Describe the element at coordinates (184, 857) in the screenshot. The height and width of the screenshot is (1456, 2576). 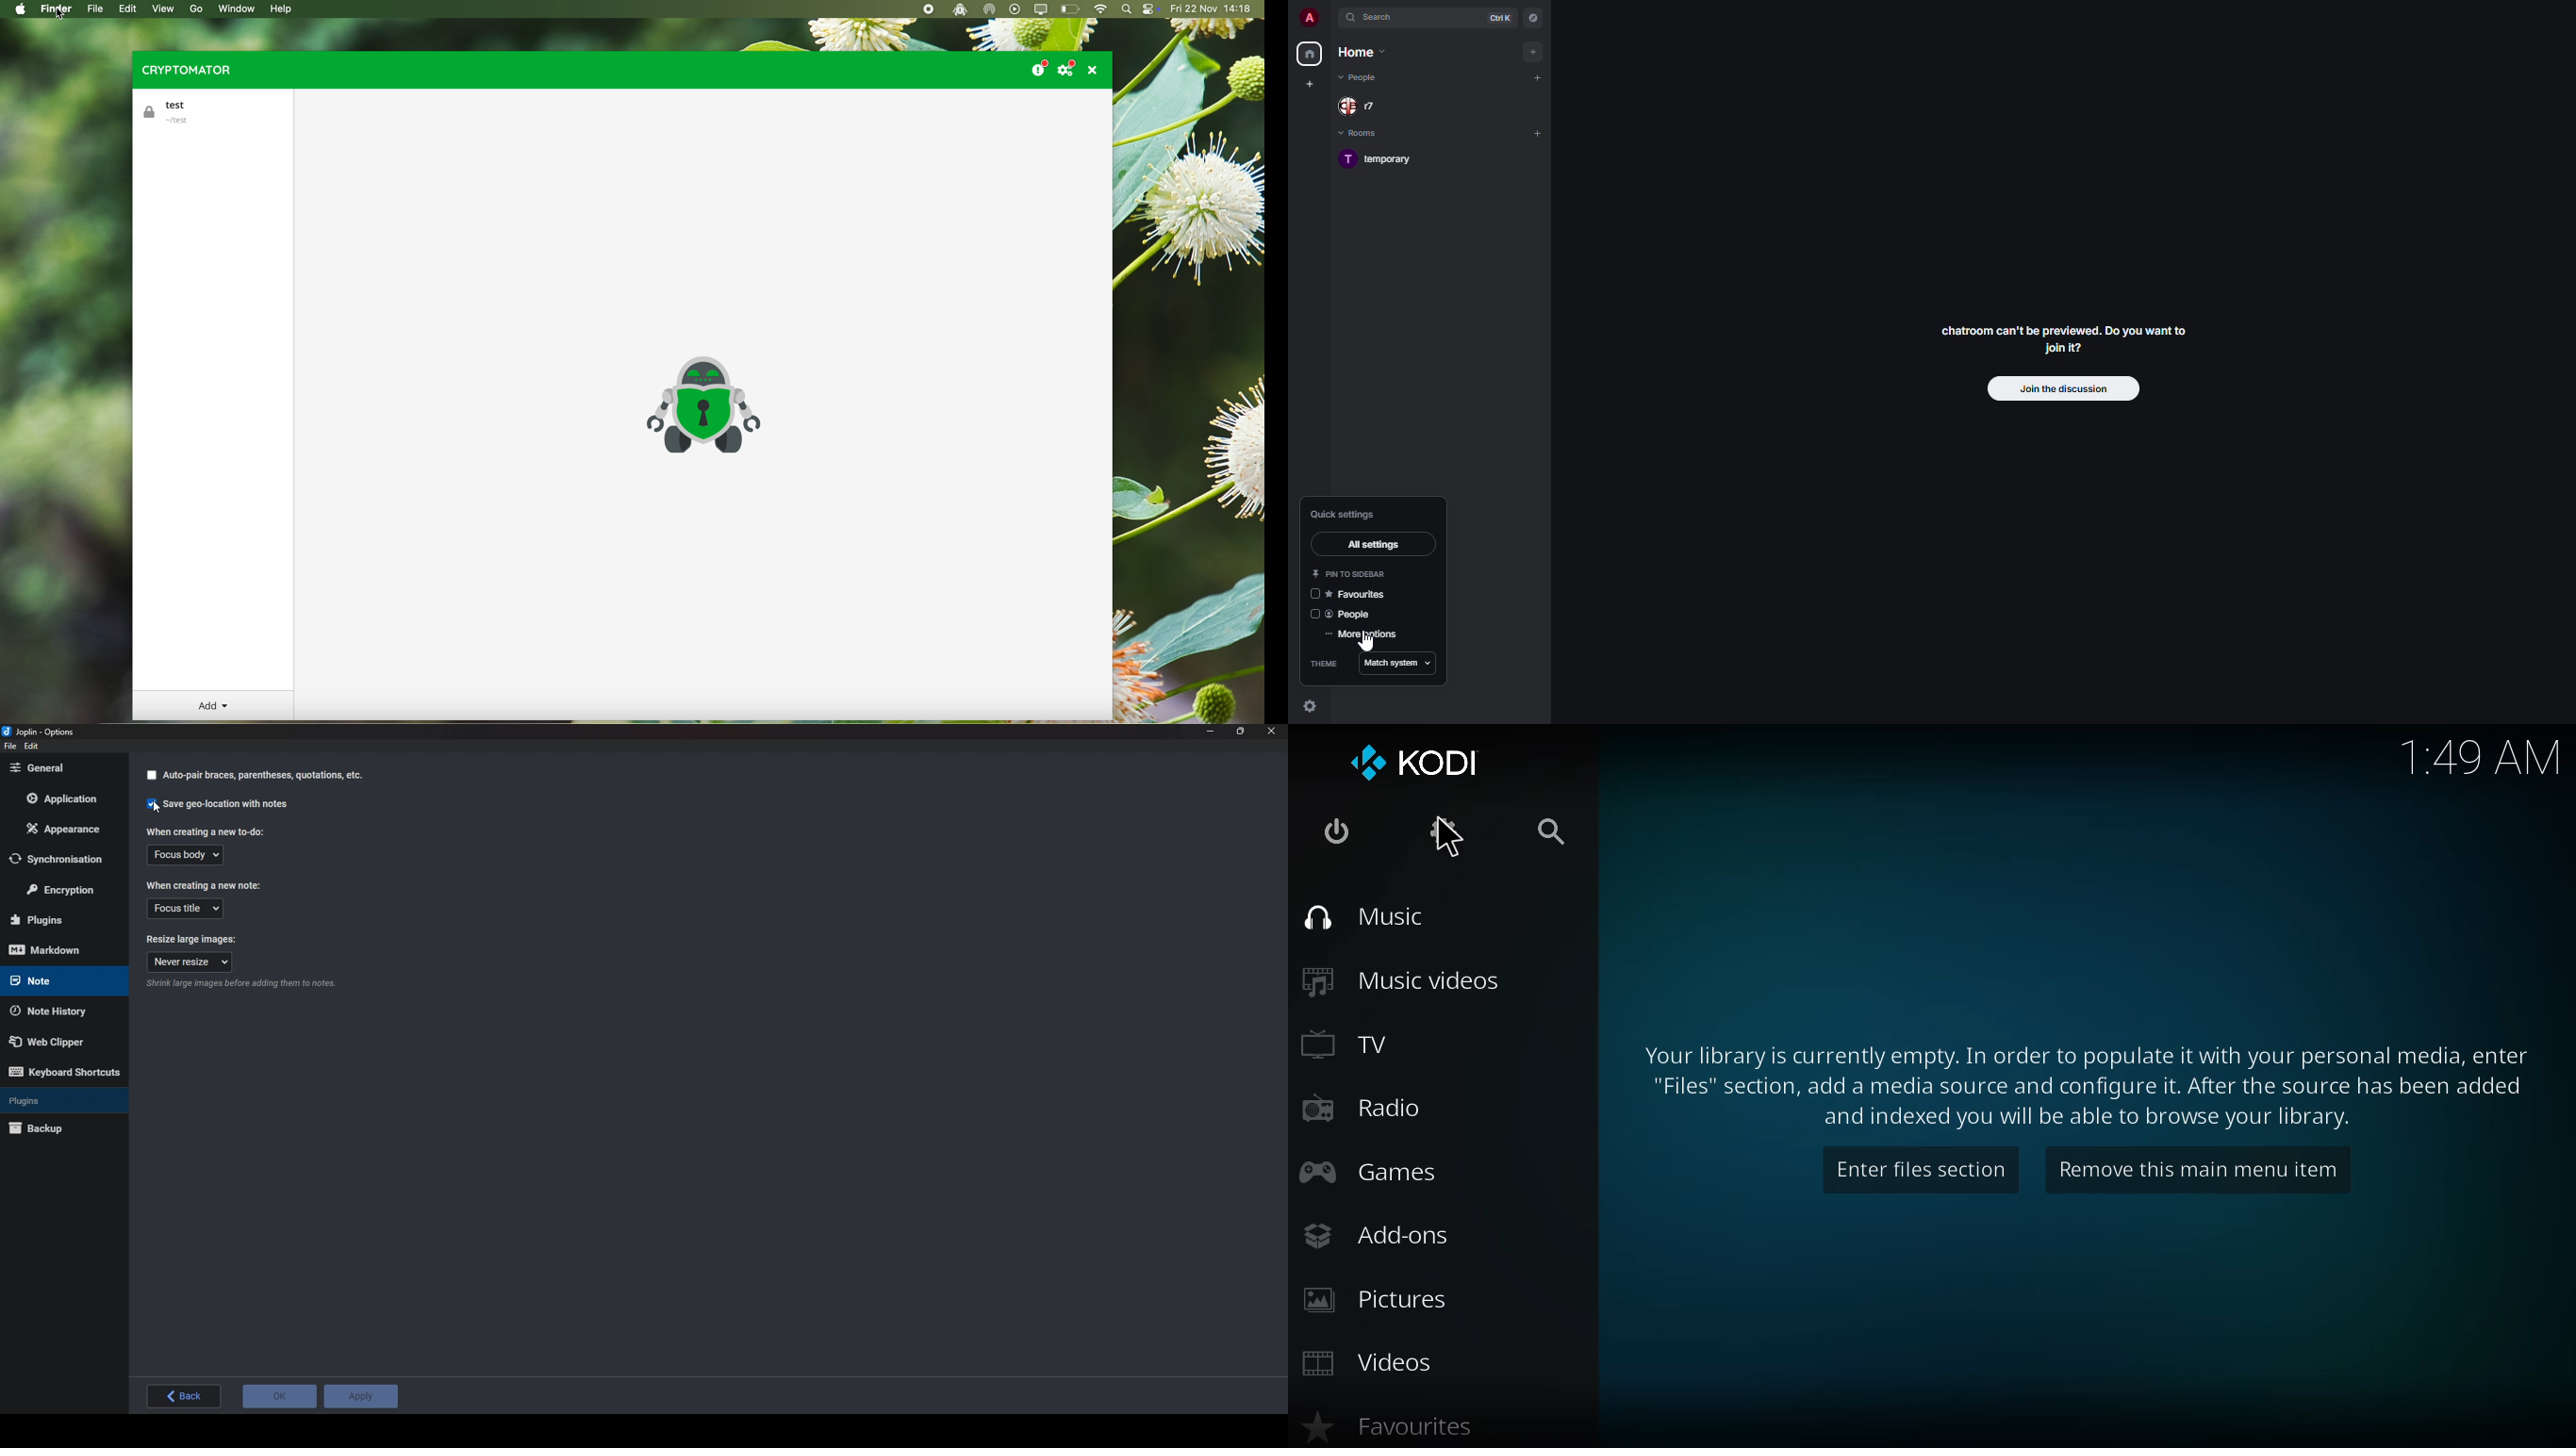
I see `Focus body` at that location.